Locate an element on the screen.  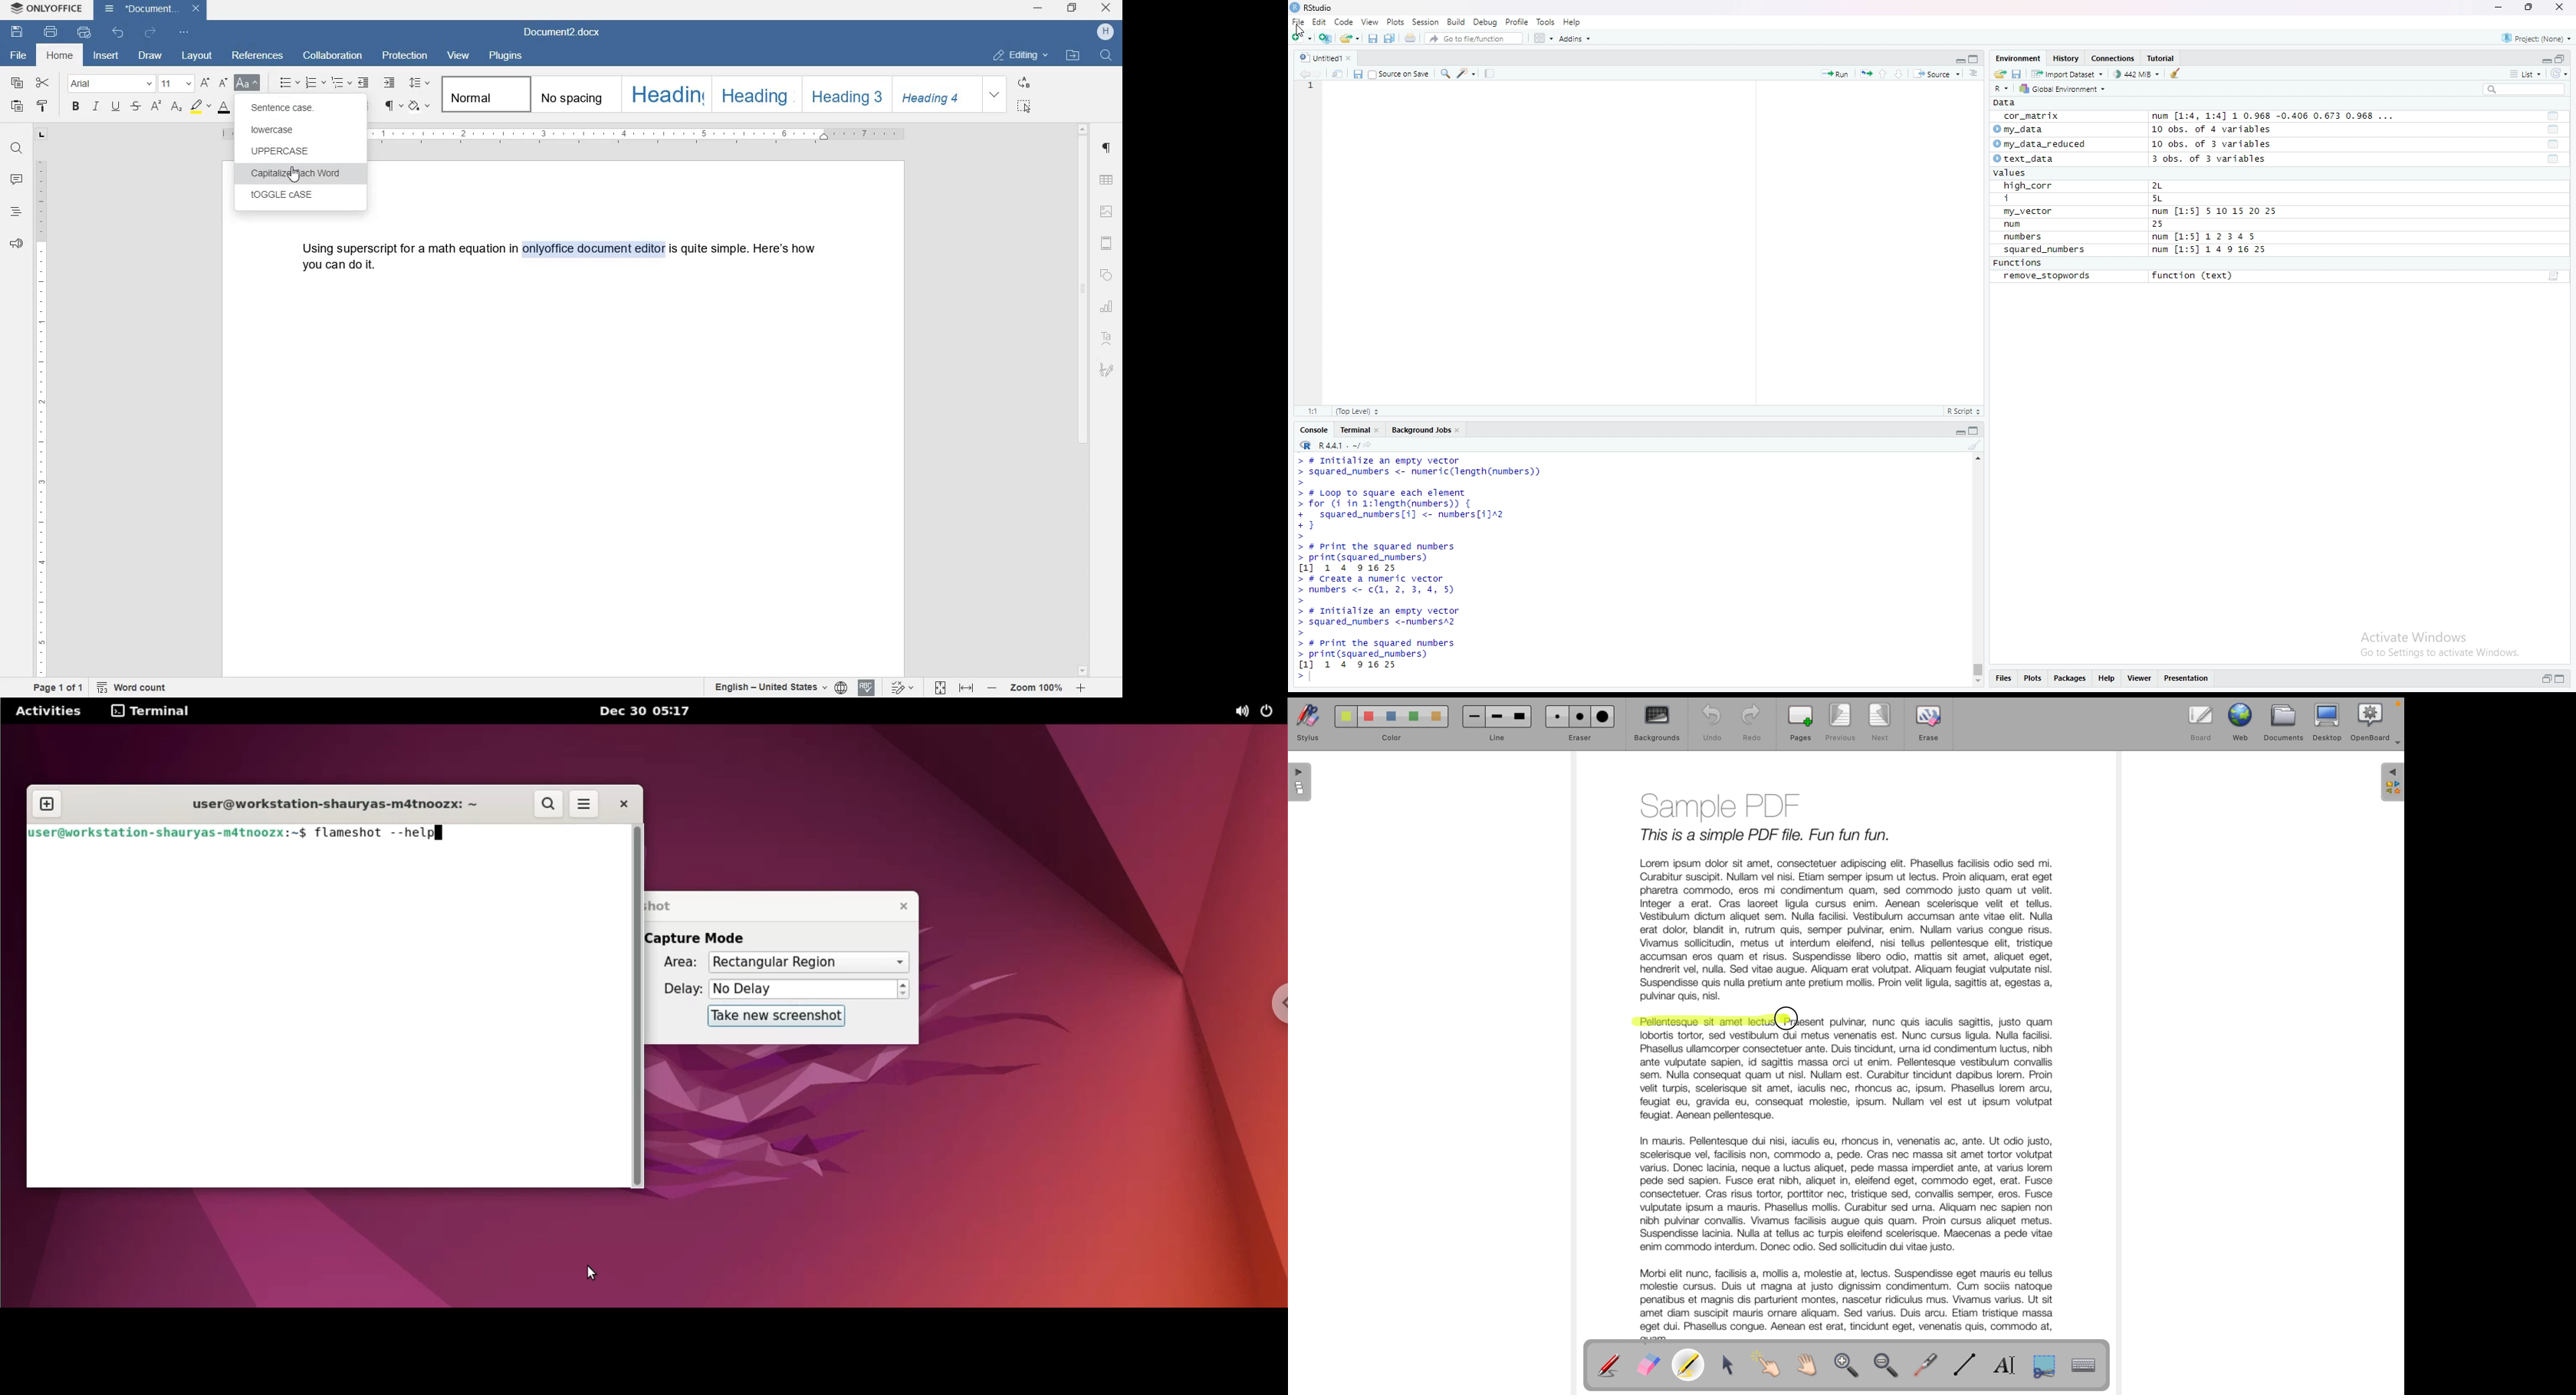
set text or document language is located at coordinates (781, 687).